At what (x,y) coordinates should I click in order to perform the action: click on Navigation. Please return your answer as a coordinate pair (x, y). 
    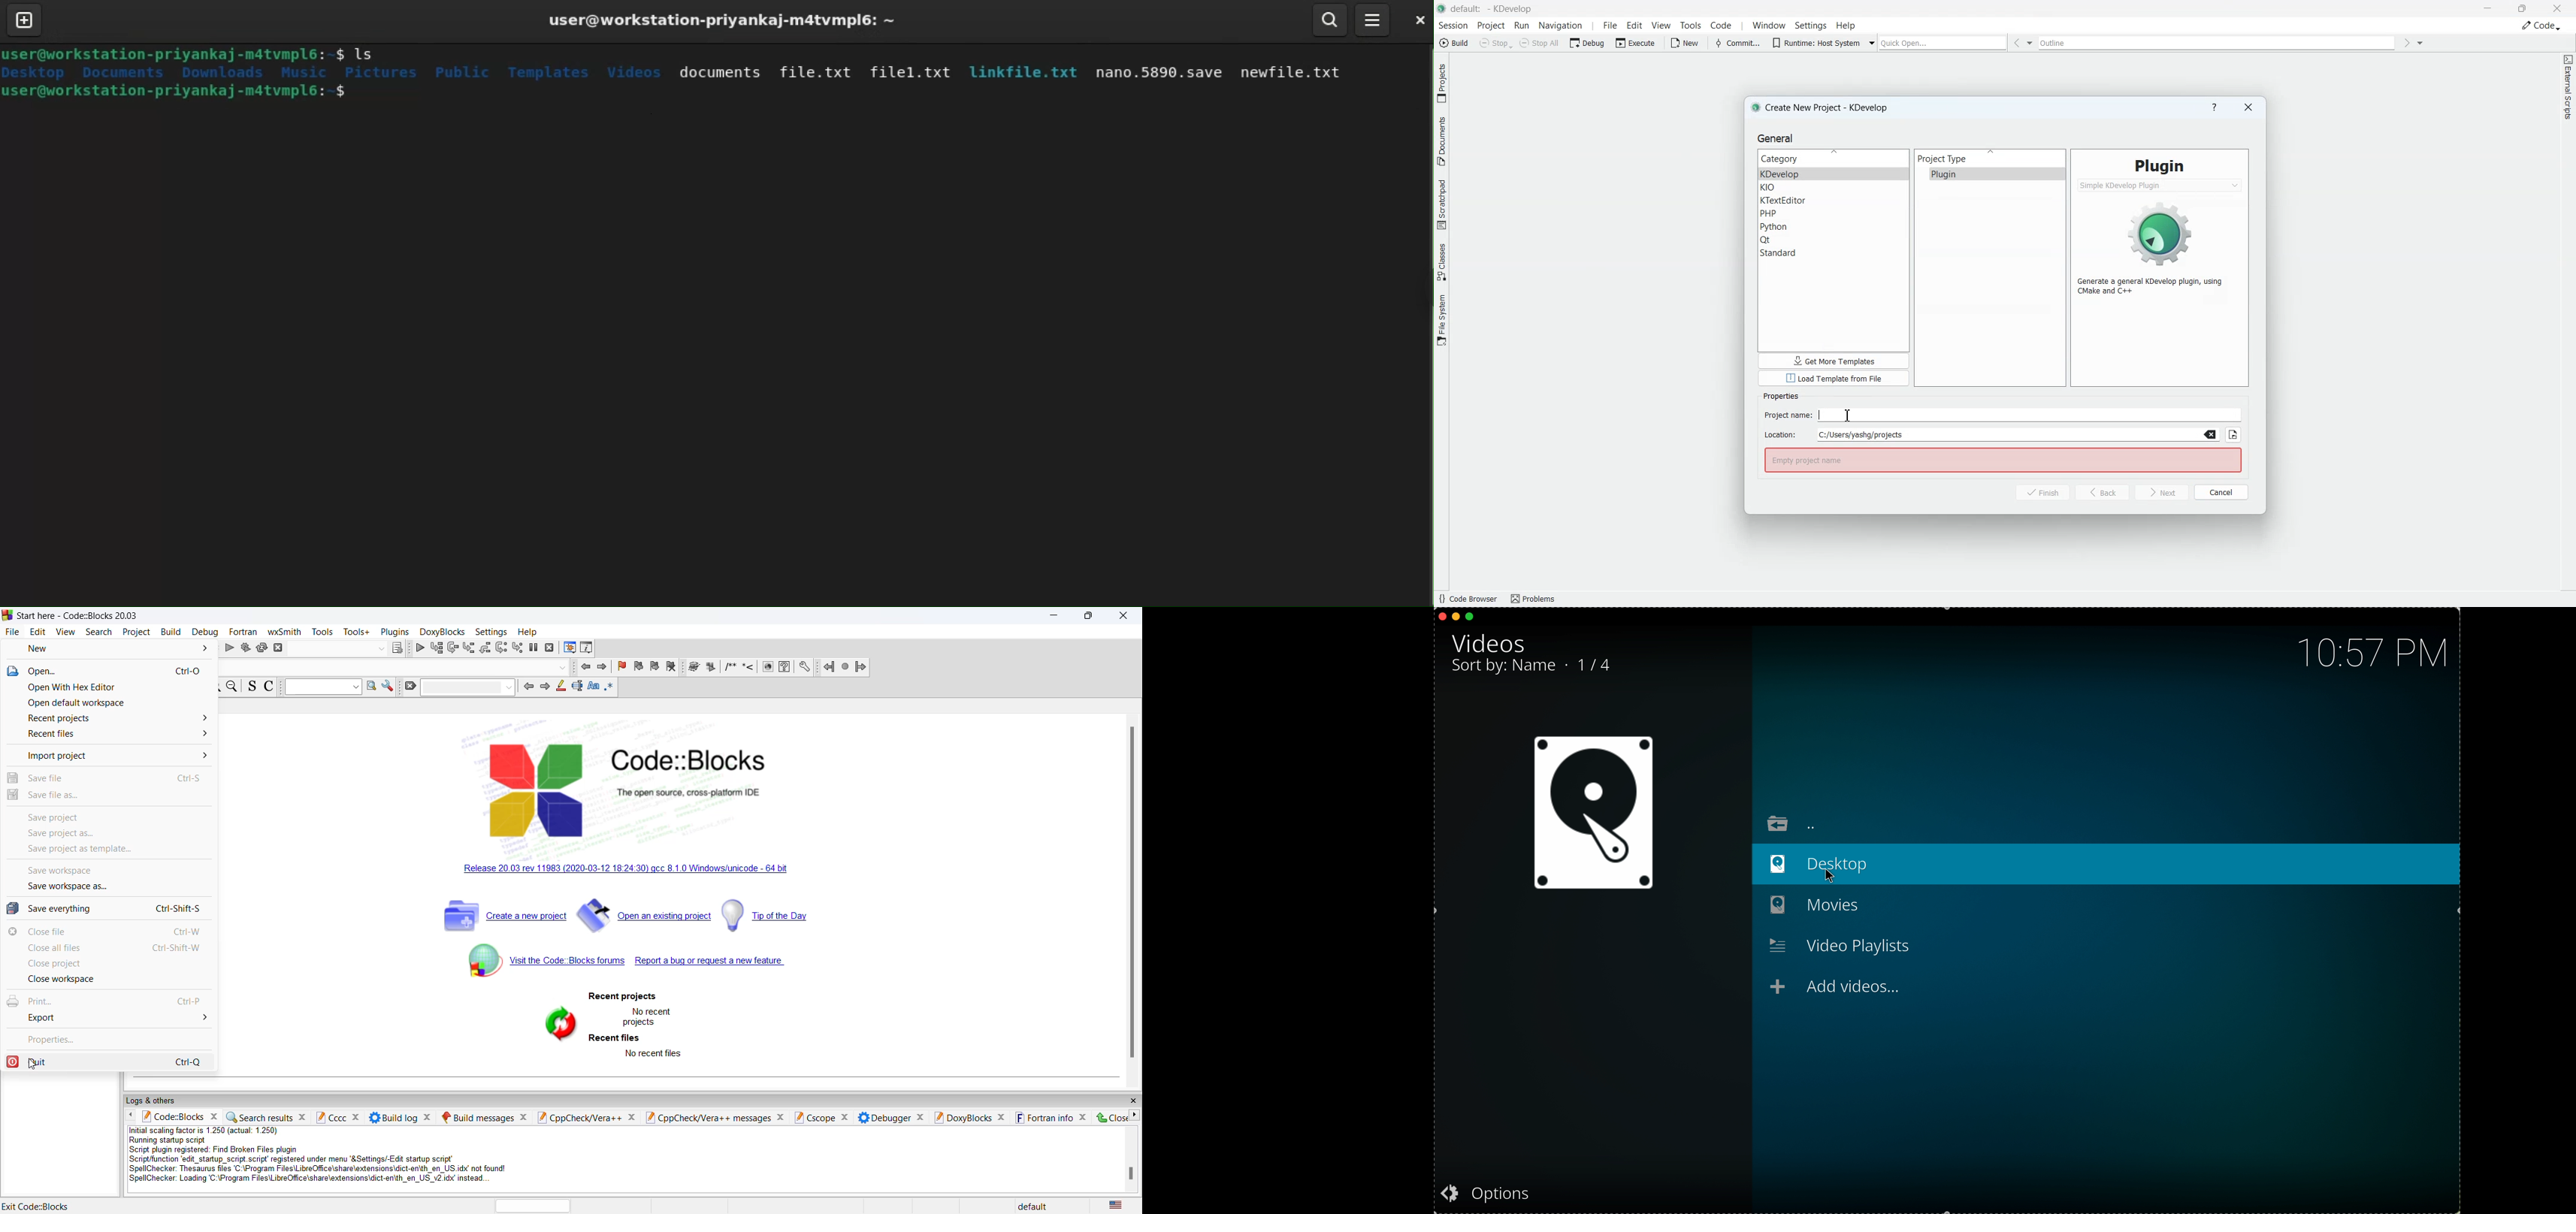
    Looking at the image, I should click on (1562, 26).